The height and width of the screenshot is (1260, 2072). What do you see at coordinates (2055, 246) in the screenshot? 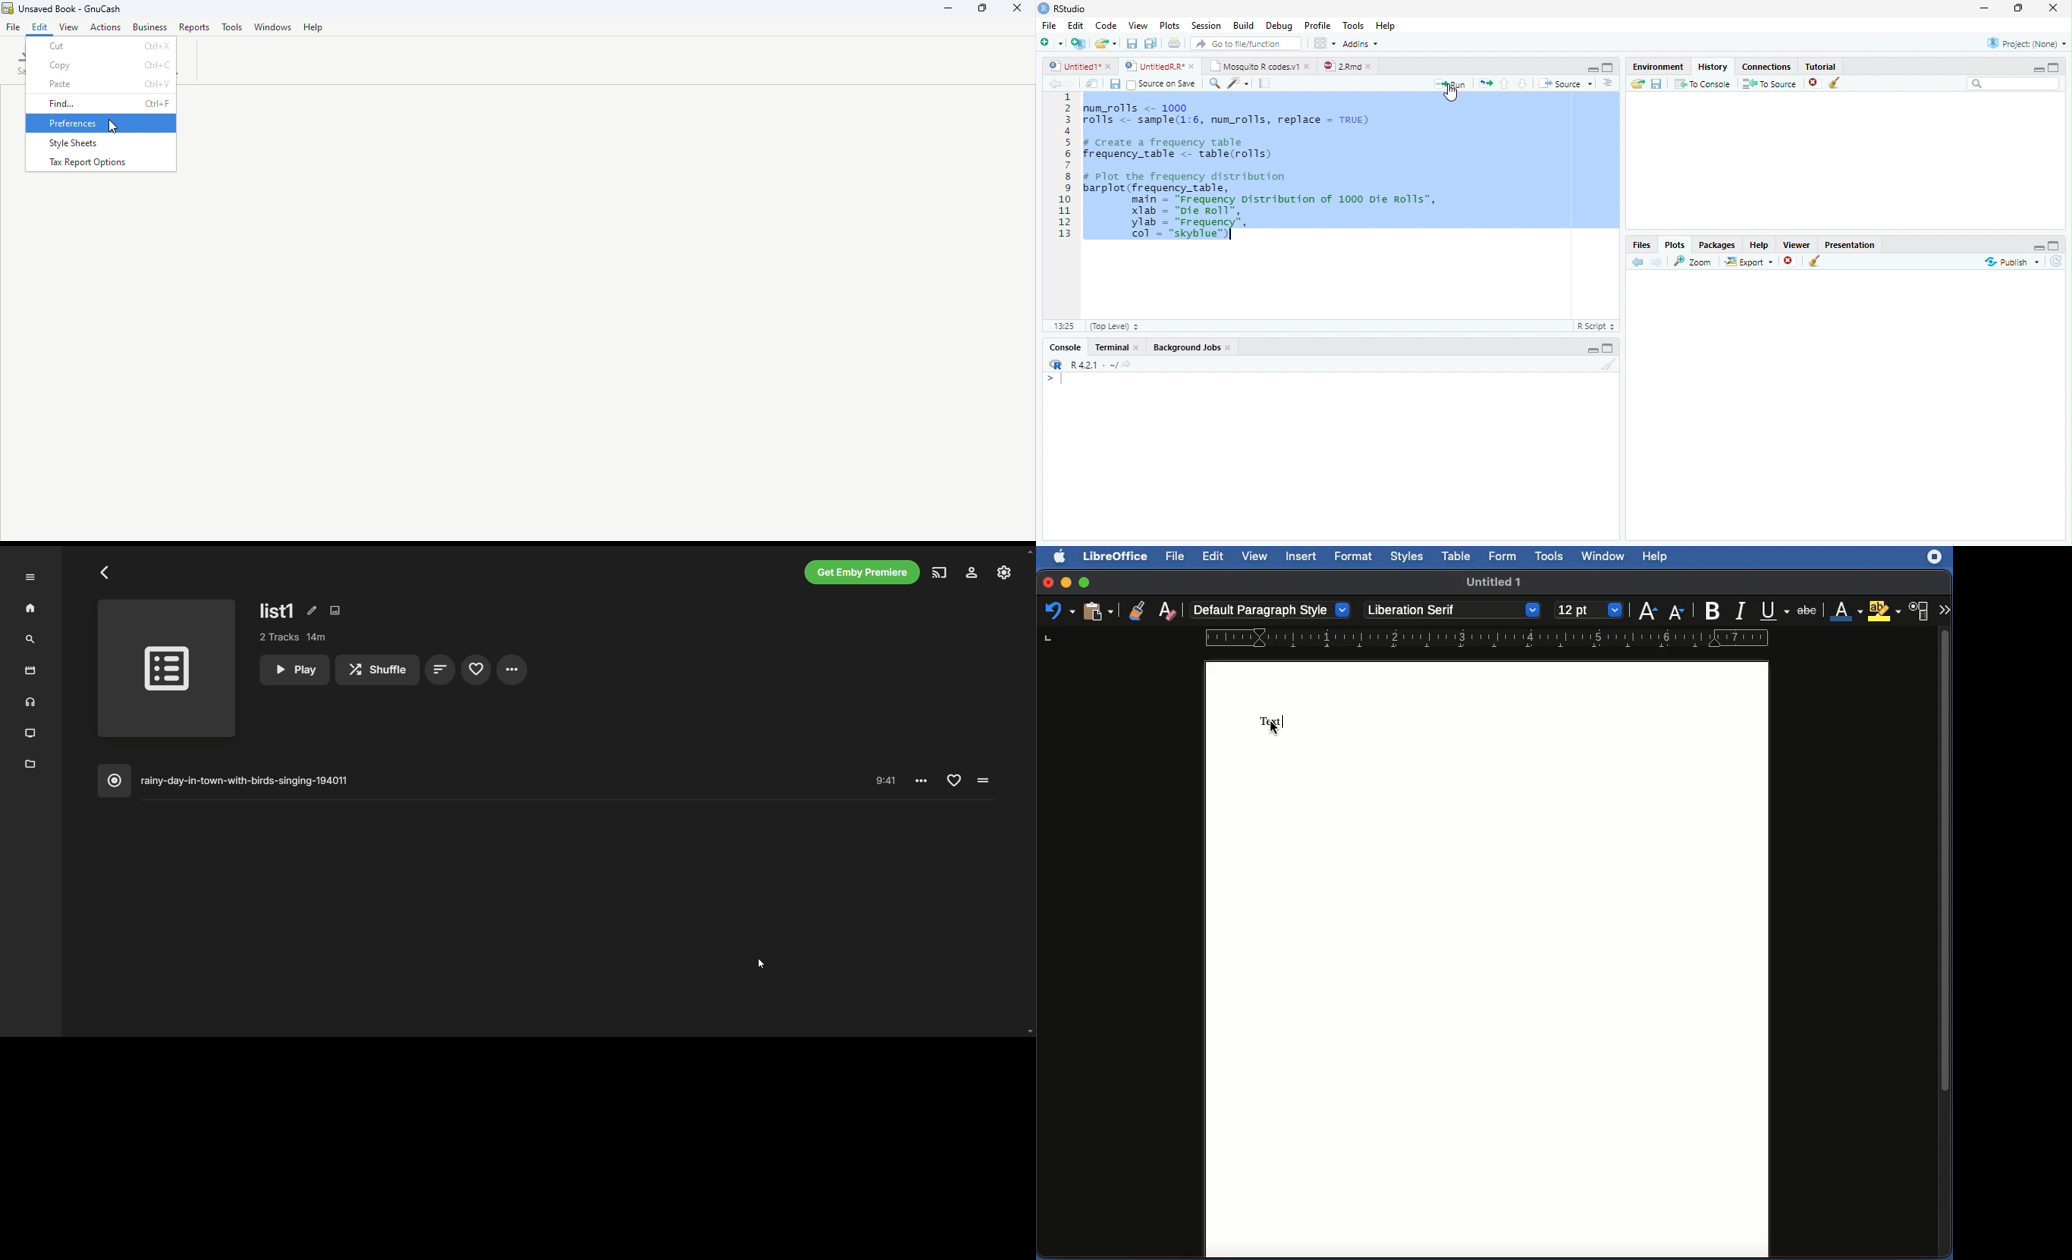
I see `Full Height` at bounding box center [2055, 246].